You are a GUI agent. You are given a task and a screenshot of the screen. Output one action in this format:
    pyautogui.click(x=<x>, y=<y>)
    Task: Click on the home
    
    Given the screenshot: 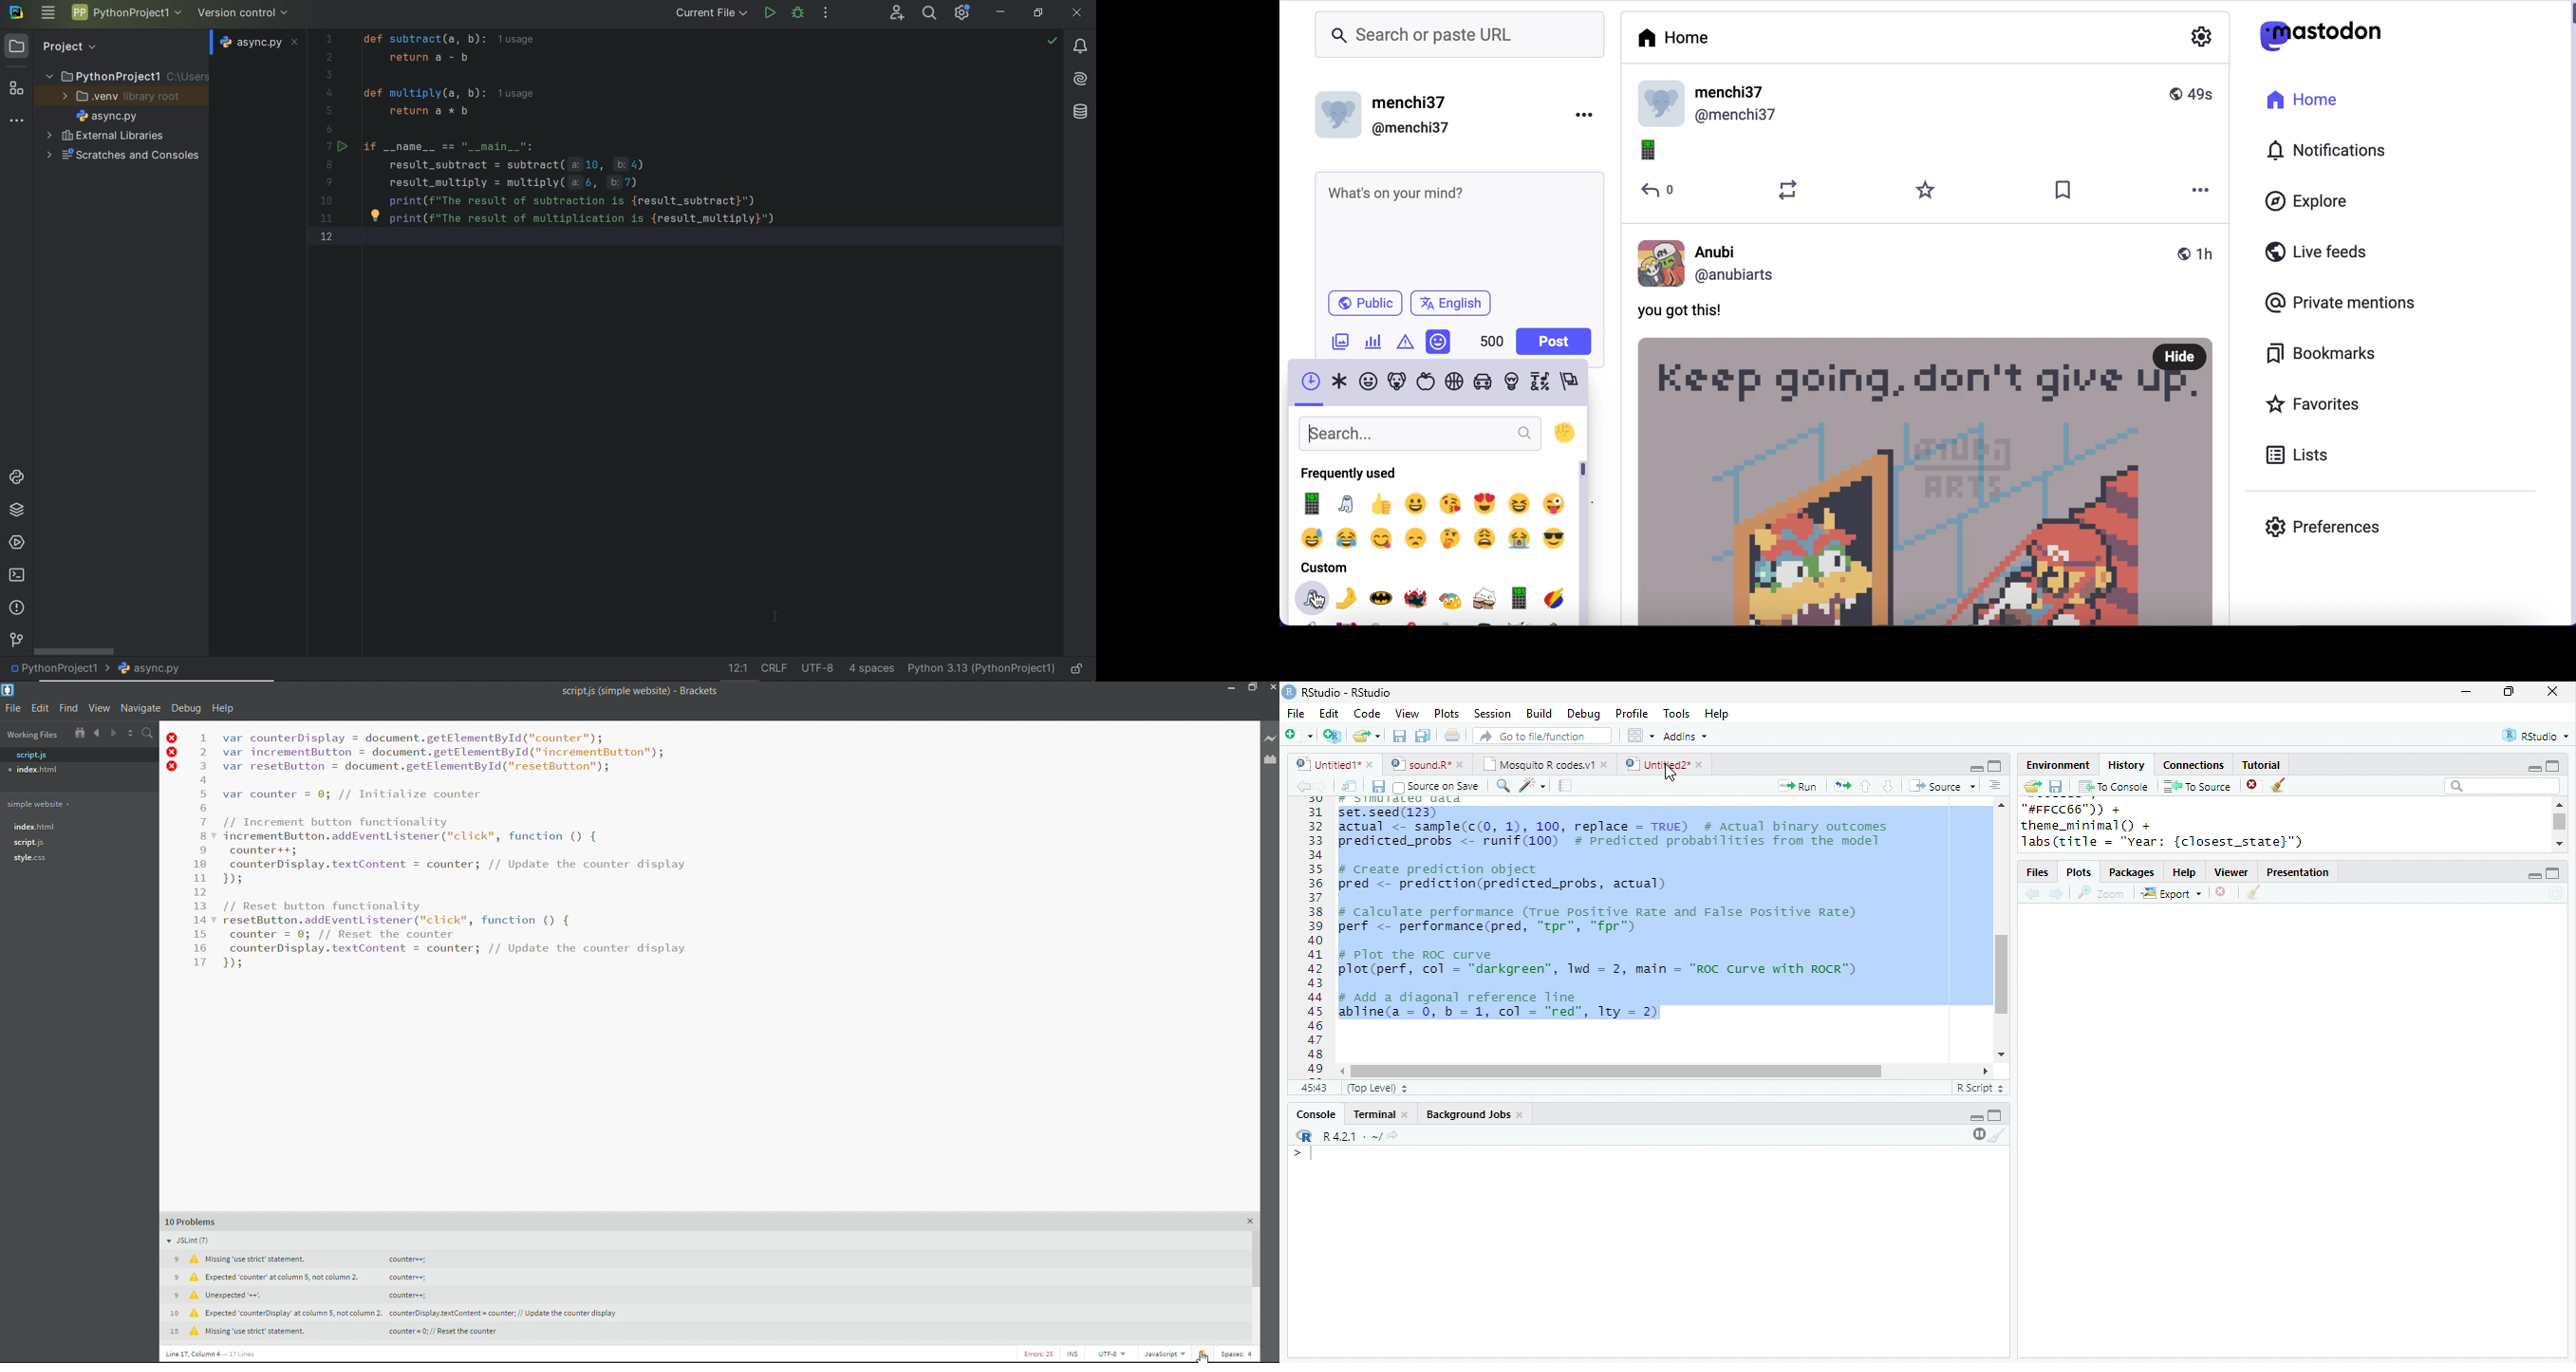 What is the action you would take?
    pyautogui.click(x=2300, y=100)
    